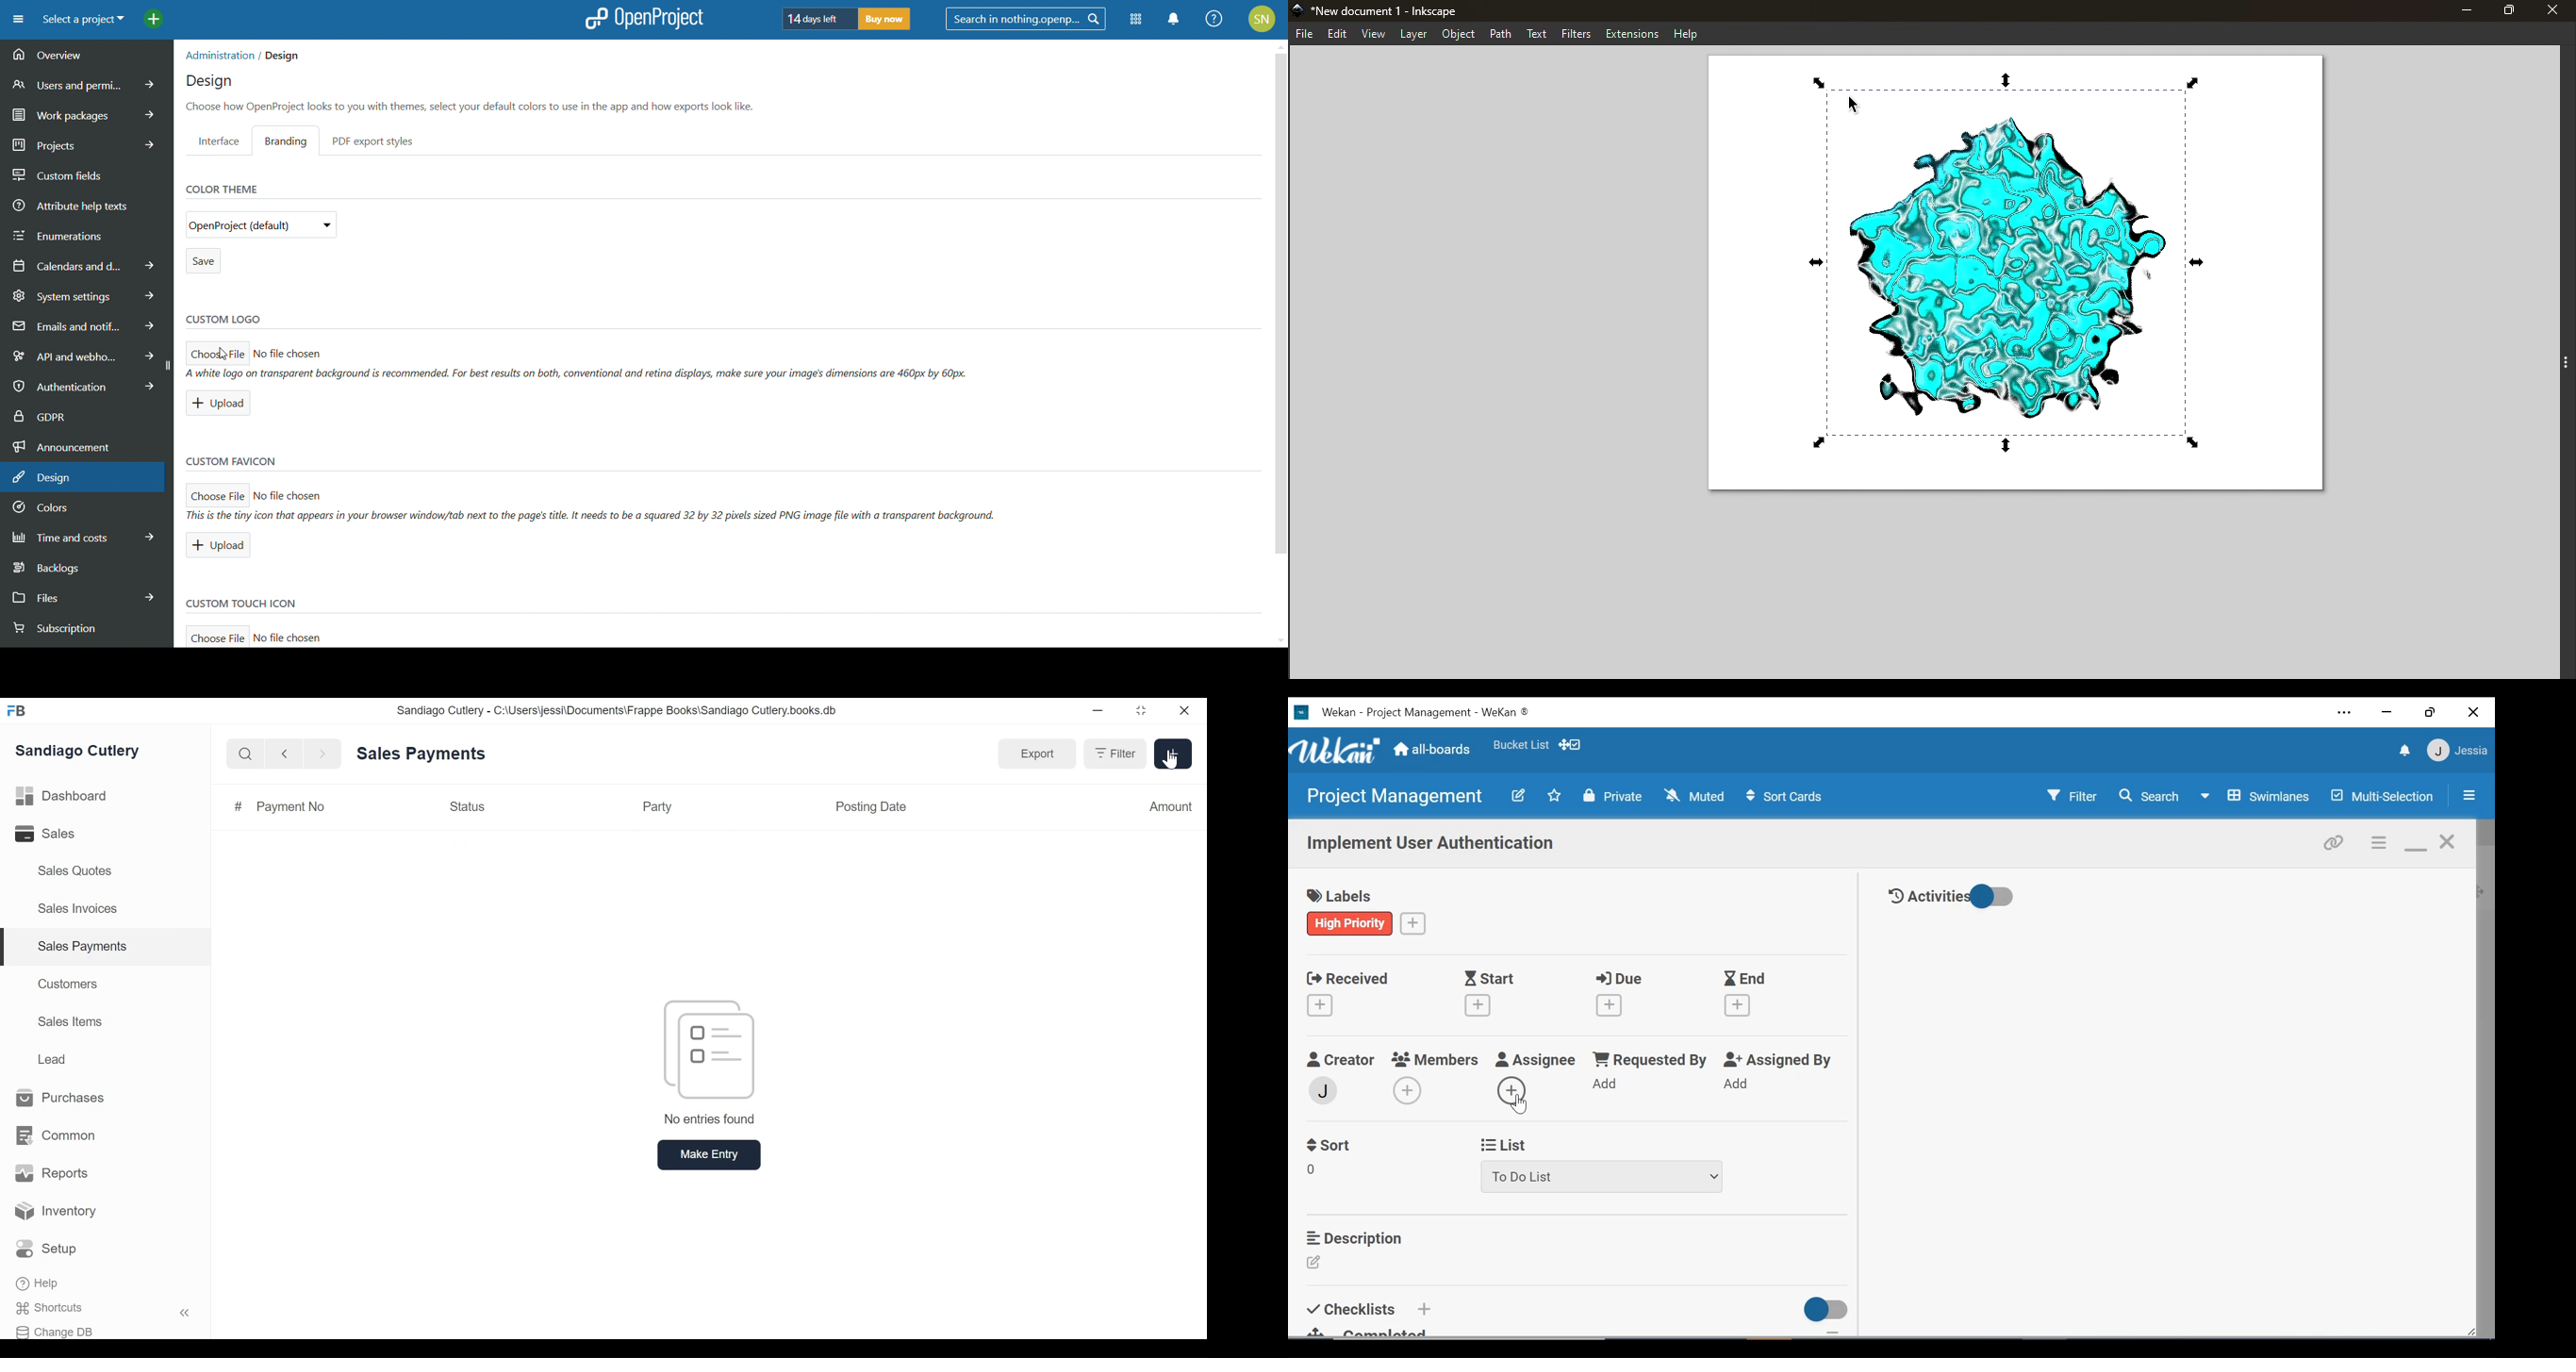 This screenshot has height=1372, width=2576. Describe the element at coordinates (1783, 797) in the screenshot. I see `Sort Cards` at that location.